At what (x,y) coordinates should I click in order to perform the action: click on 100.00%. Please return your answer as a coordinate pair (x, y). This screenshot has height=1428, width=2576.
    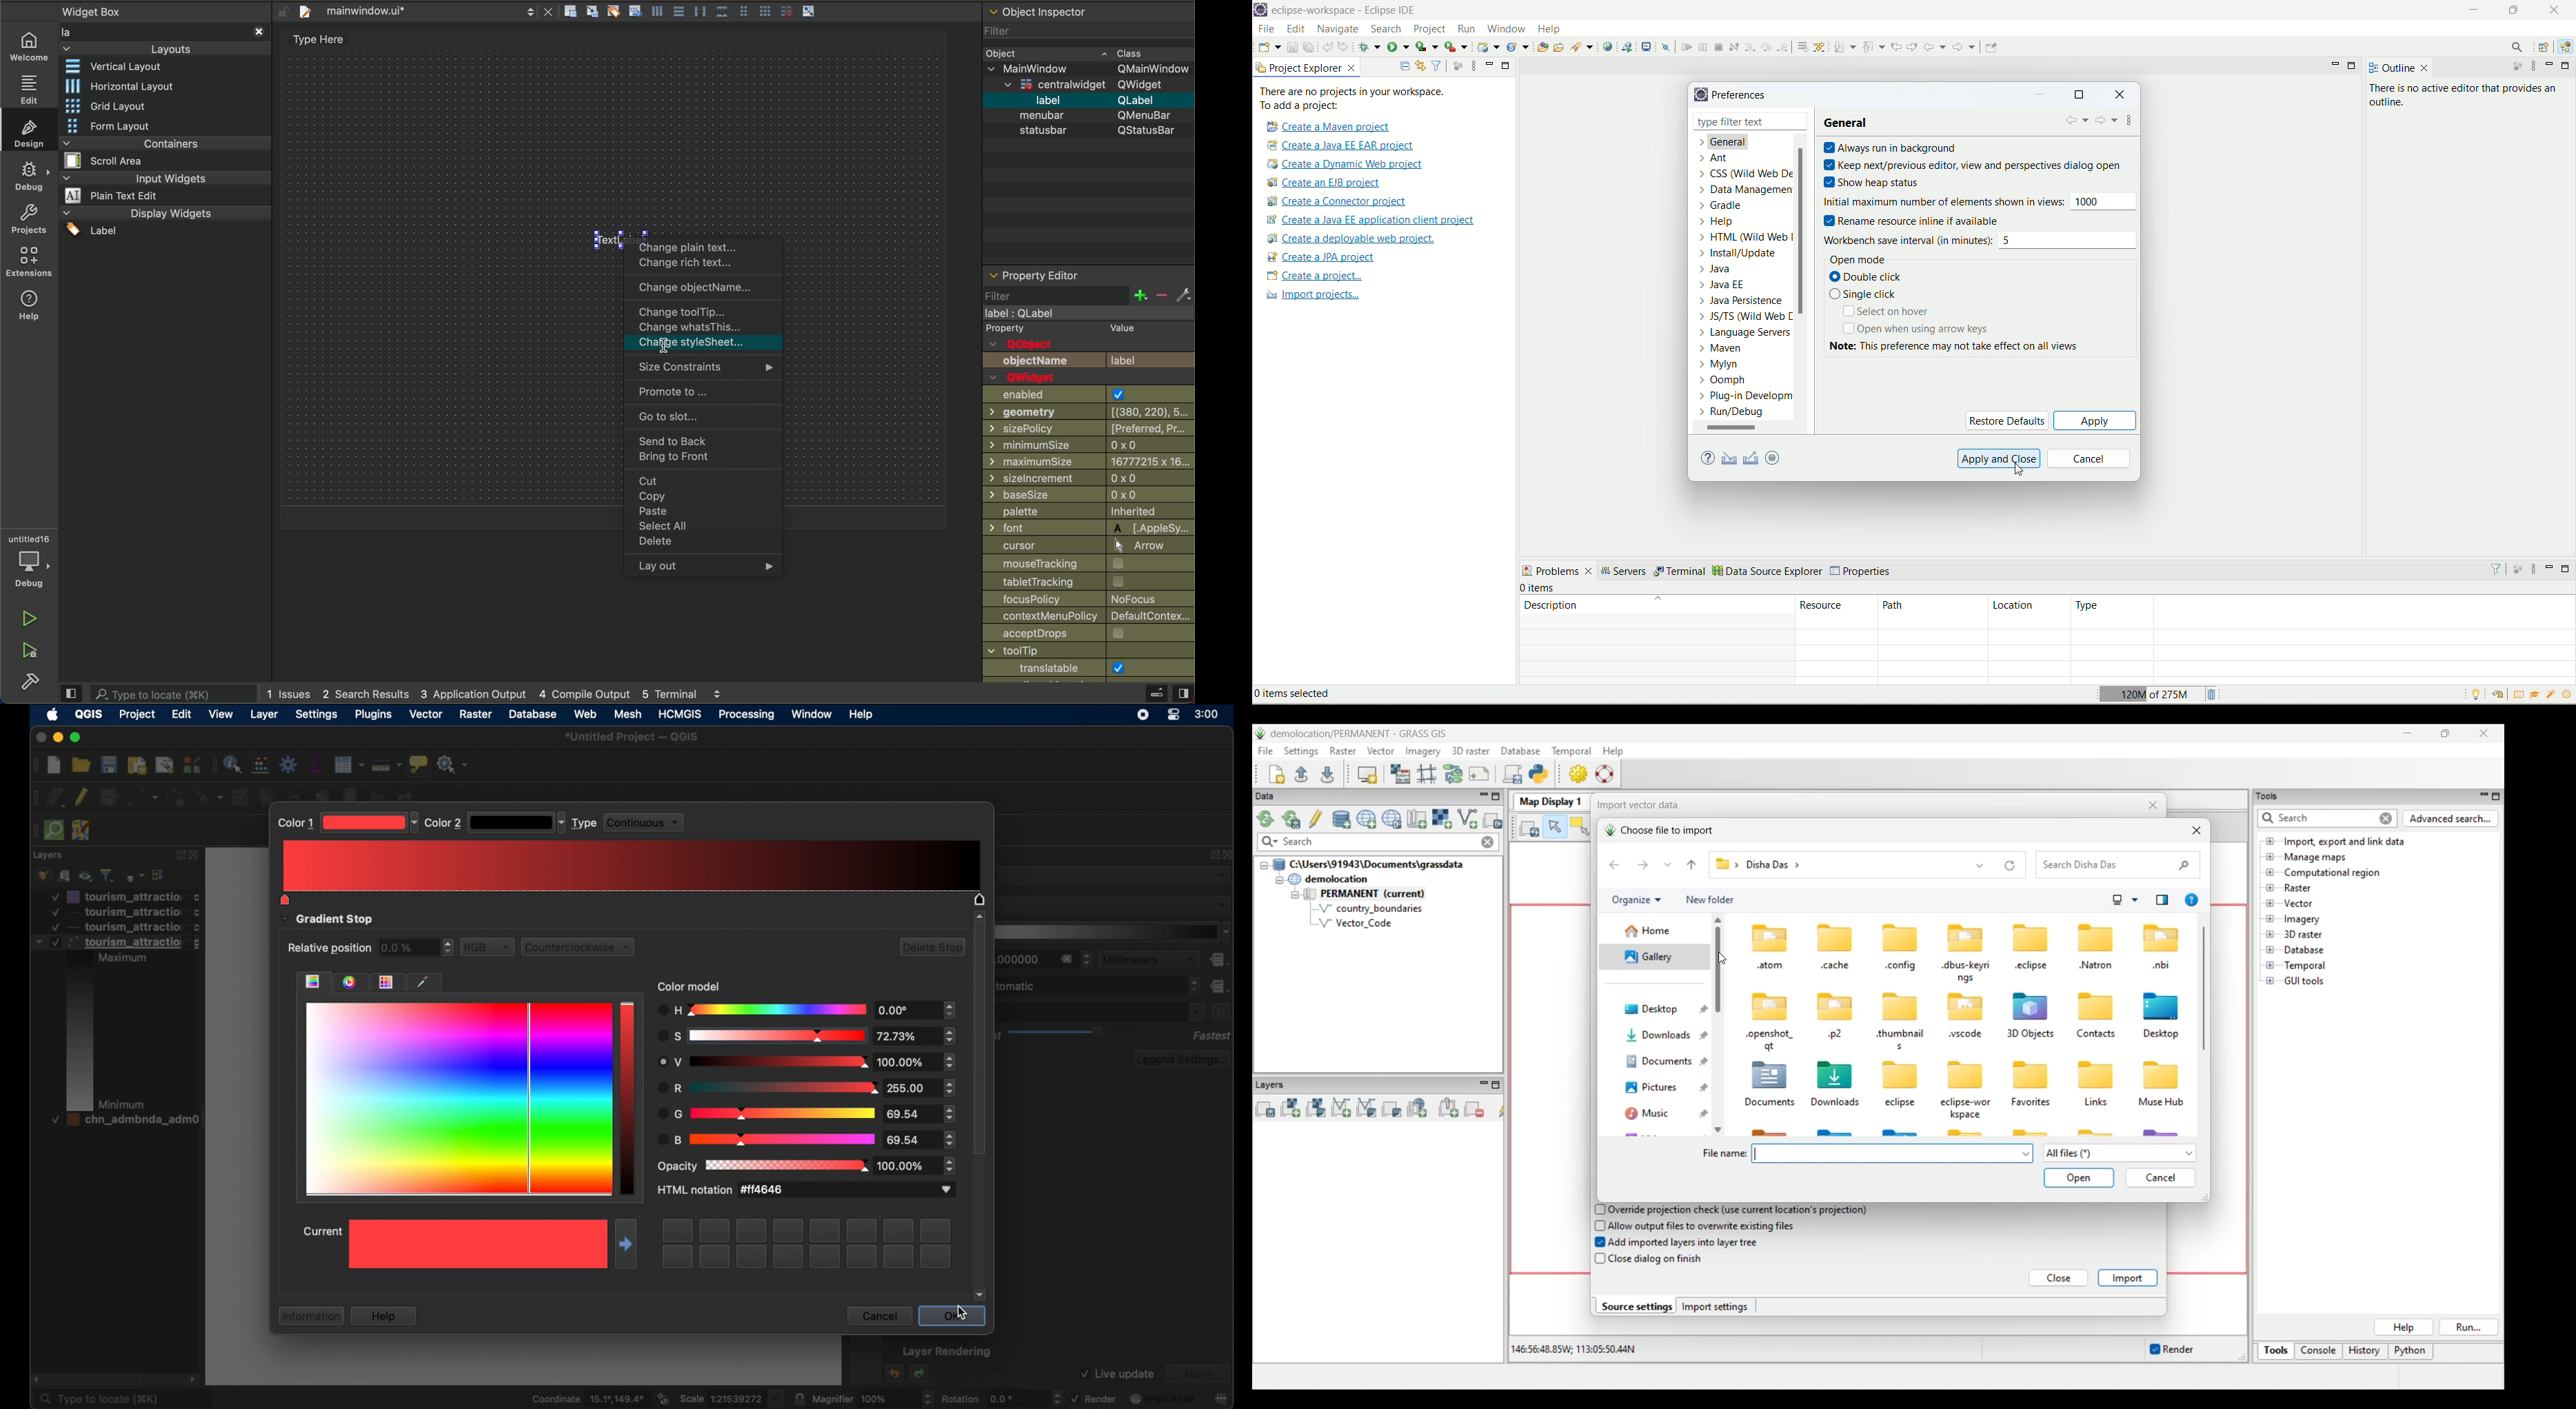
    Looking at the image, I should click on (917, 1166).